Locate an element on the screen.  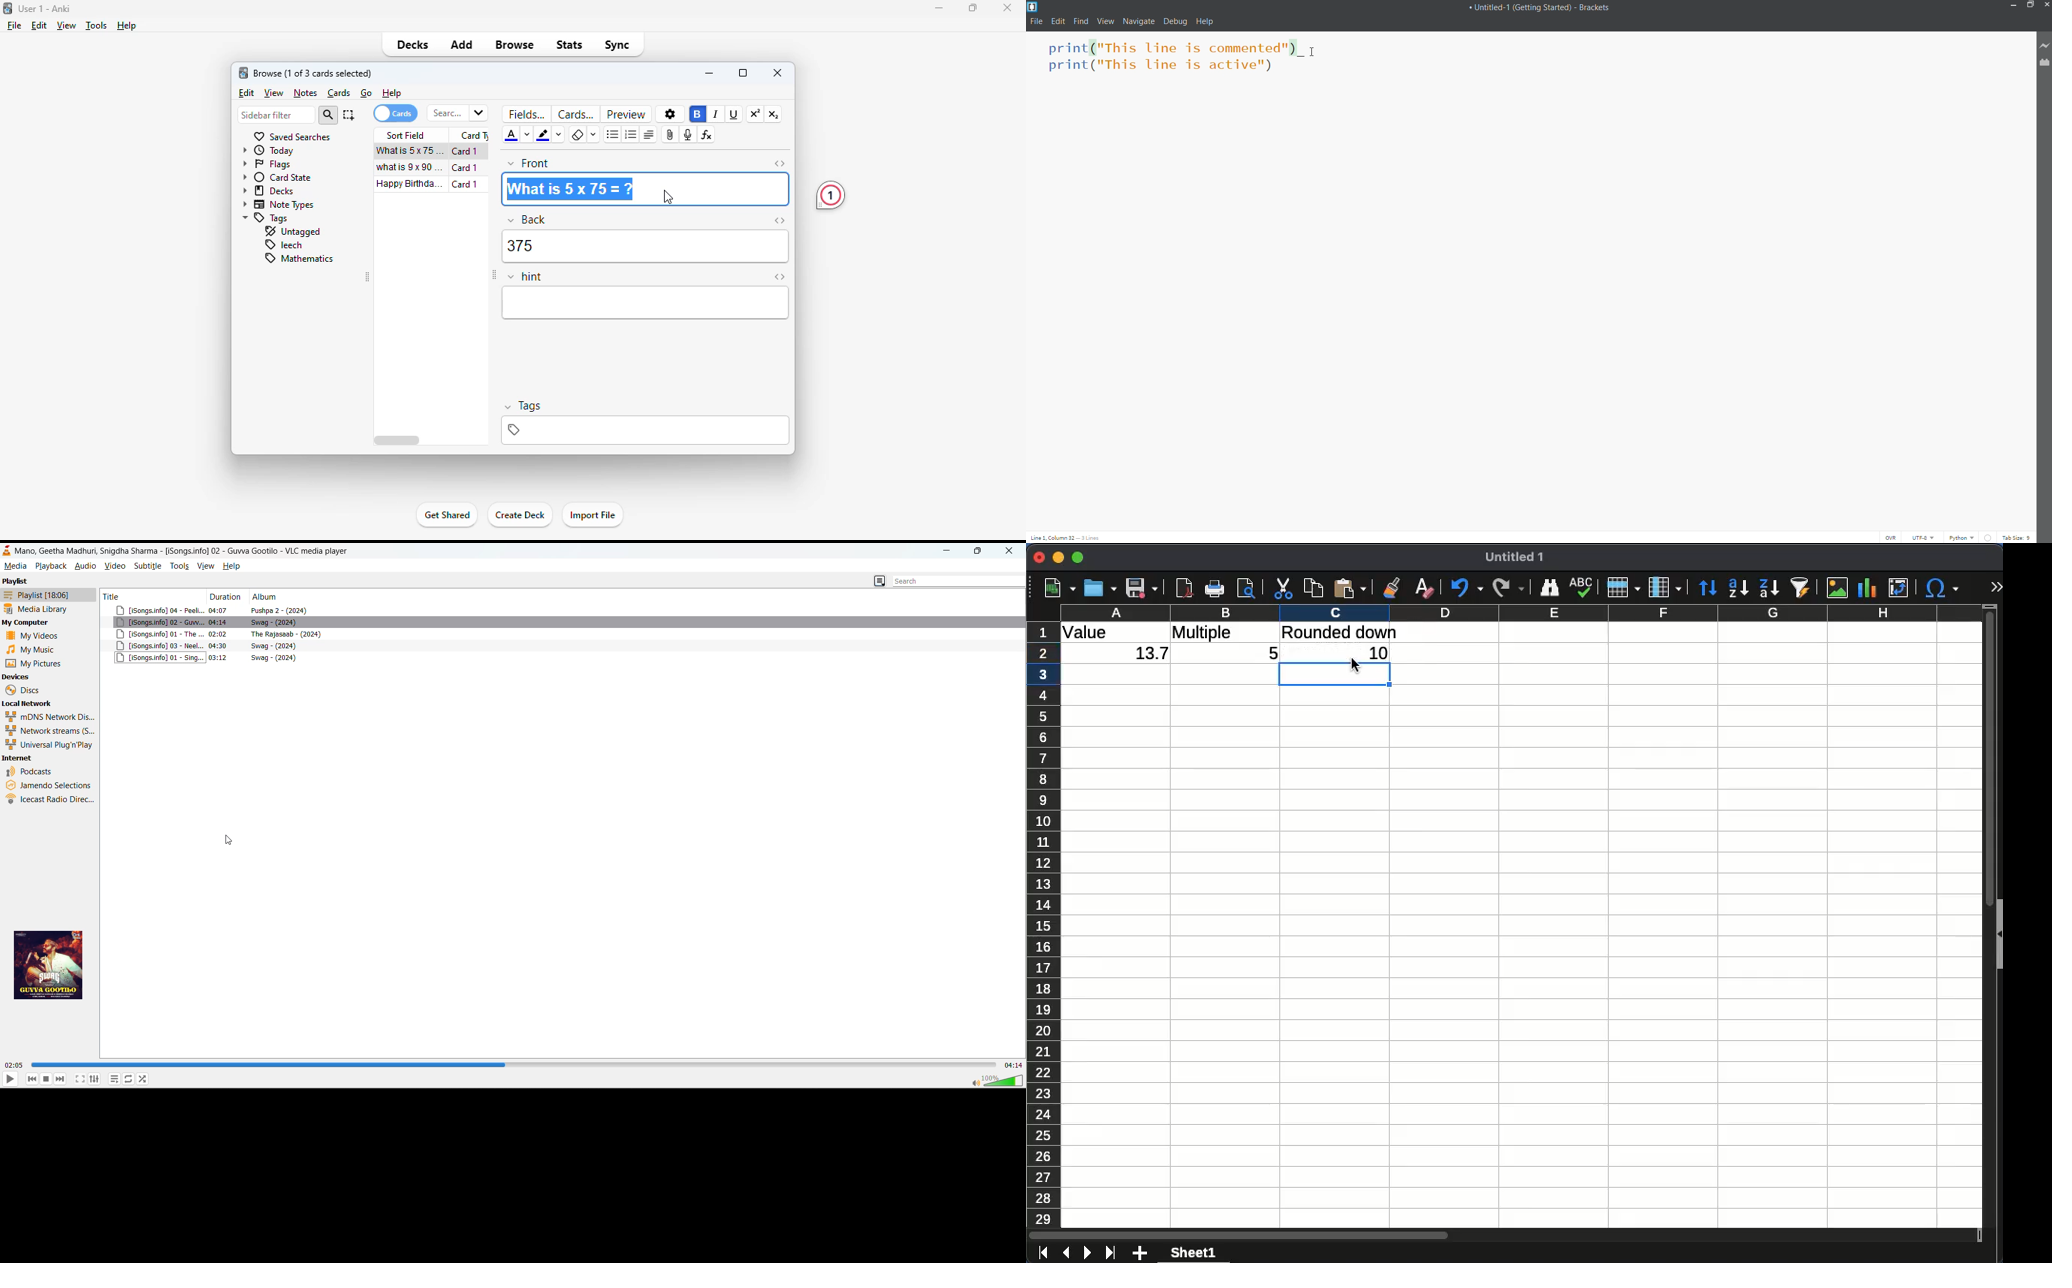
options is located at coordinates (668, 113).